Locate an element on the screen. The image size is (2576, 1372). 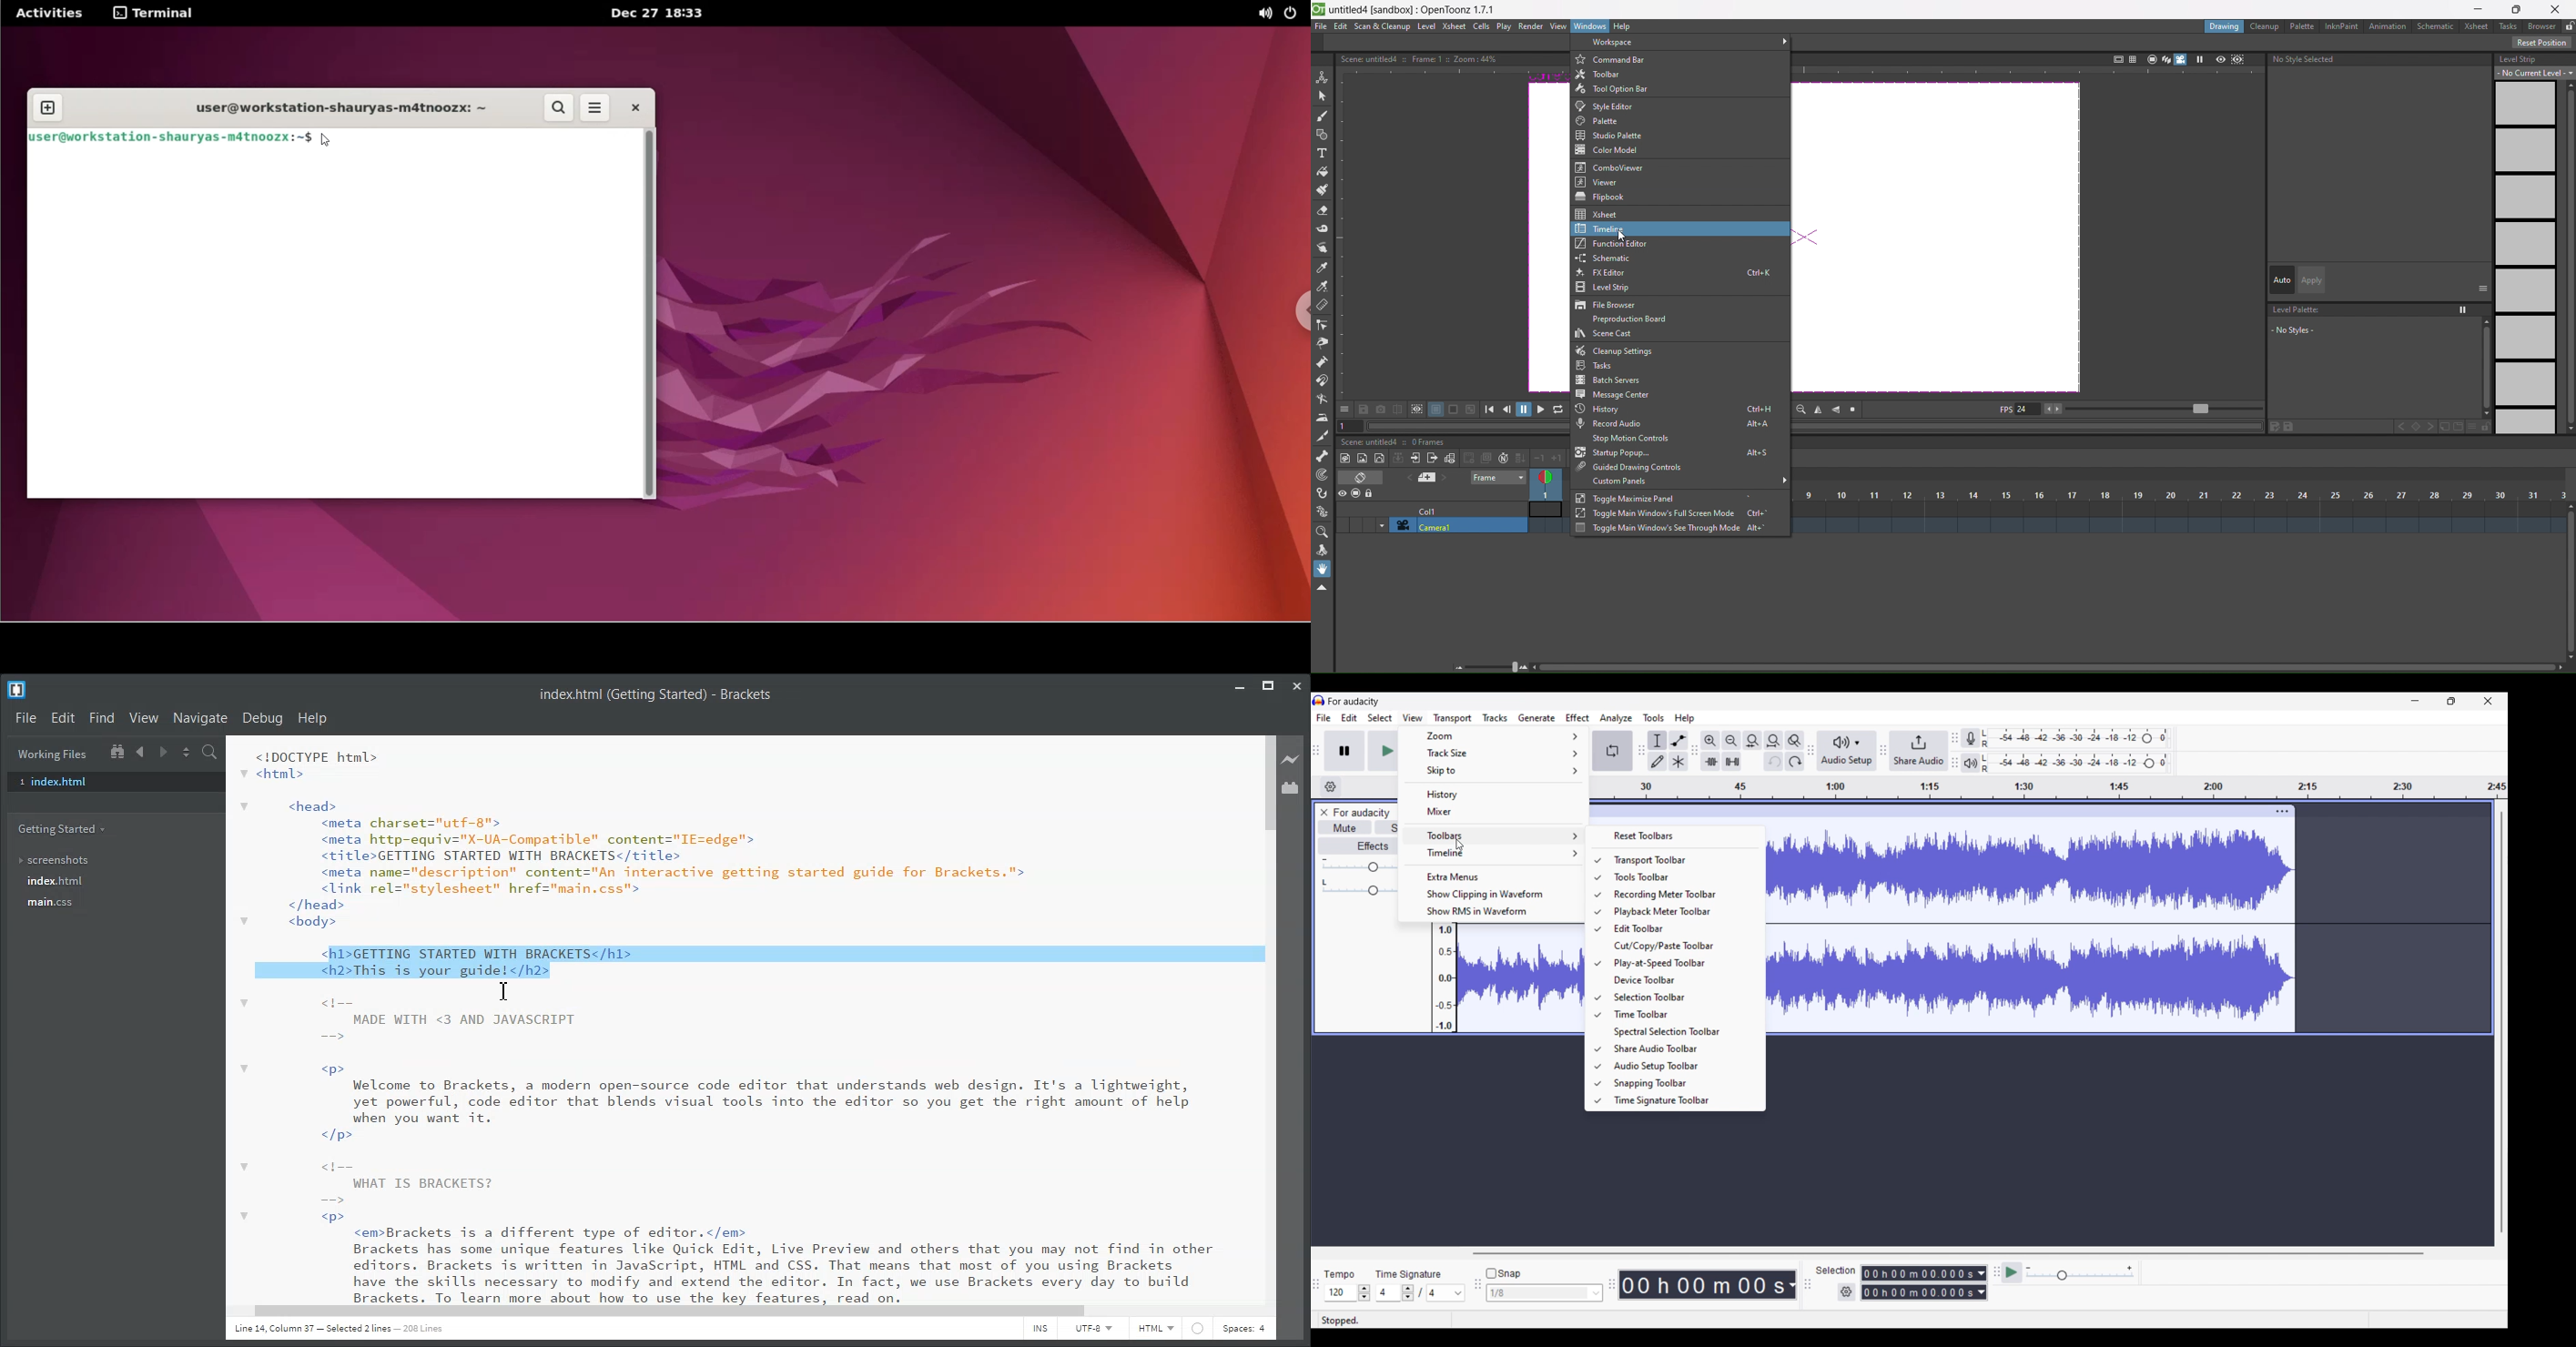
Navigate Backwards is located at coordinates (141, 752).